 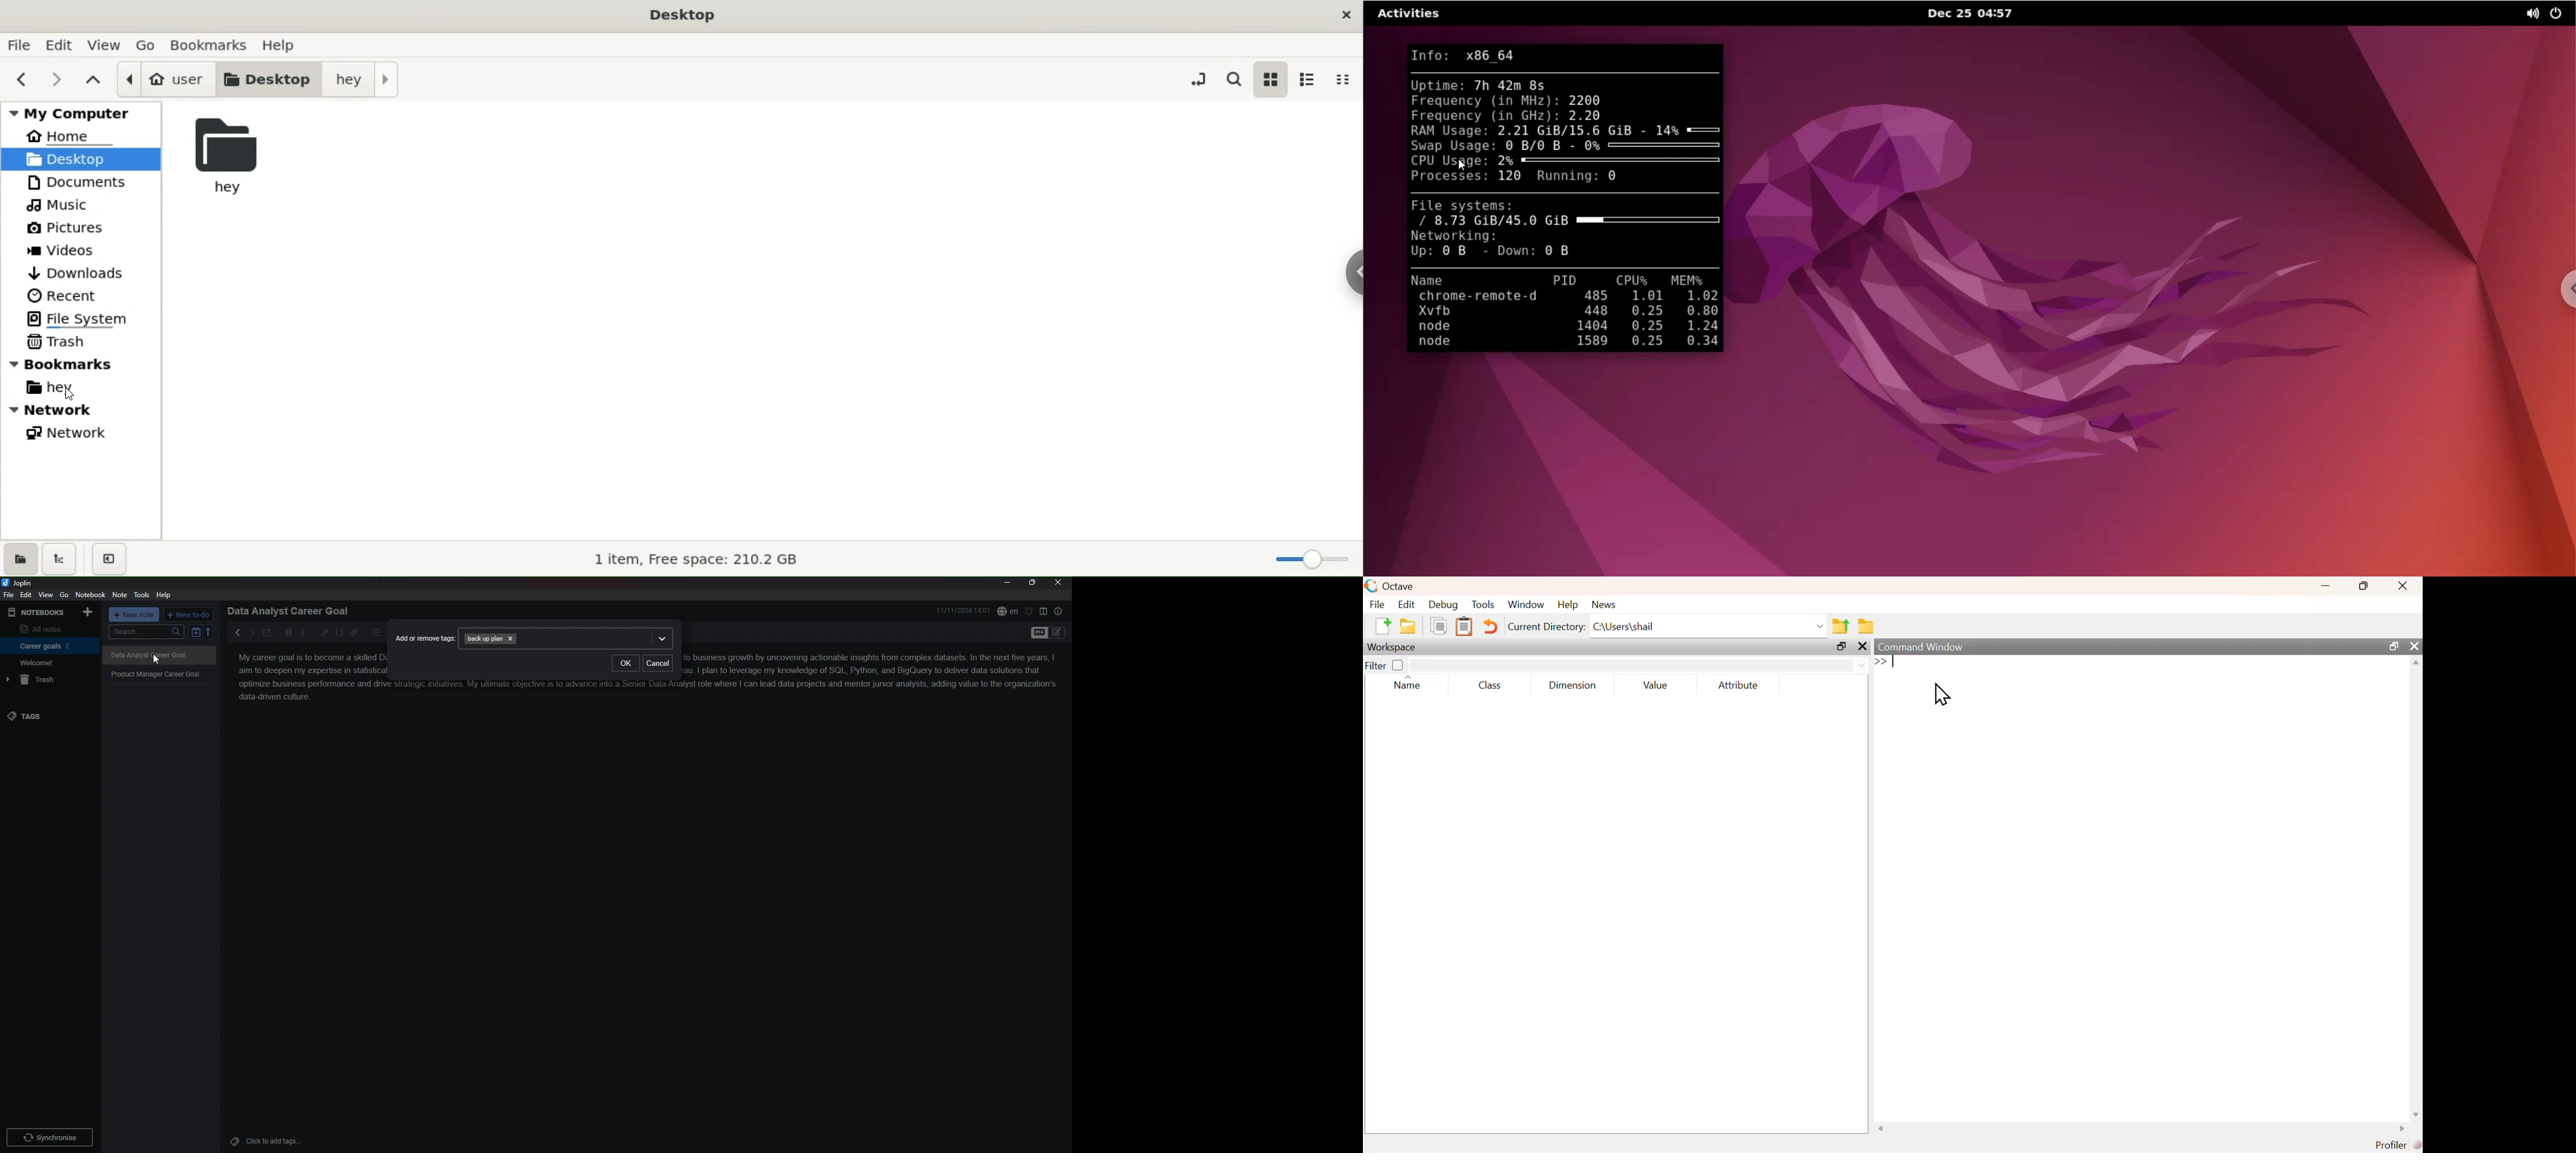 I want to click on notebooks, so click(x=37, y=613).